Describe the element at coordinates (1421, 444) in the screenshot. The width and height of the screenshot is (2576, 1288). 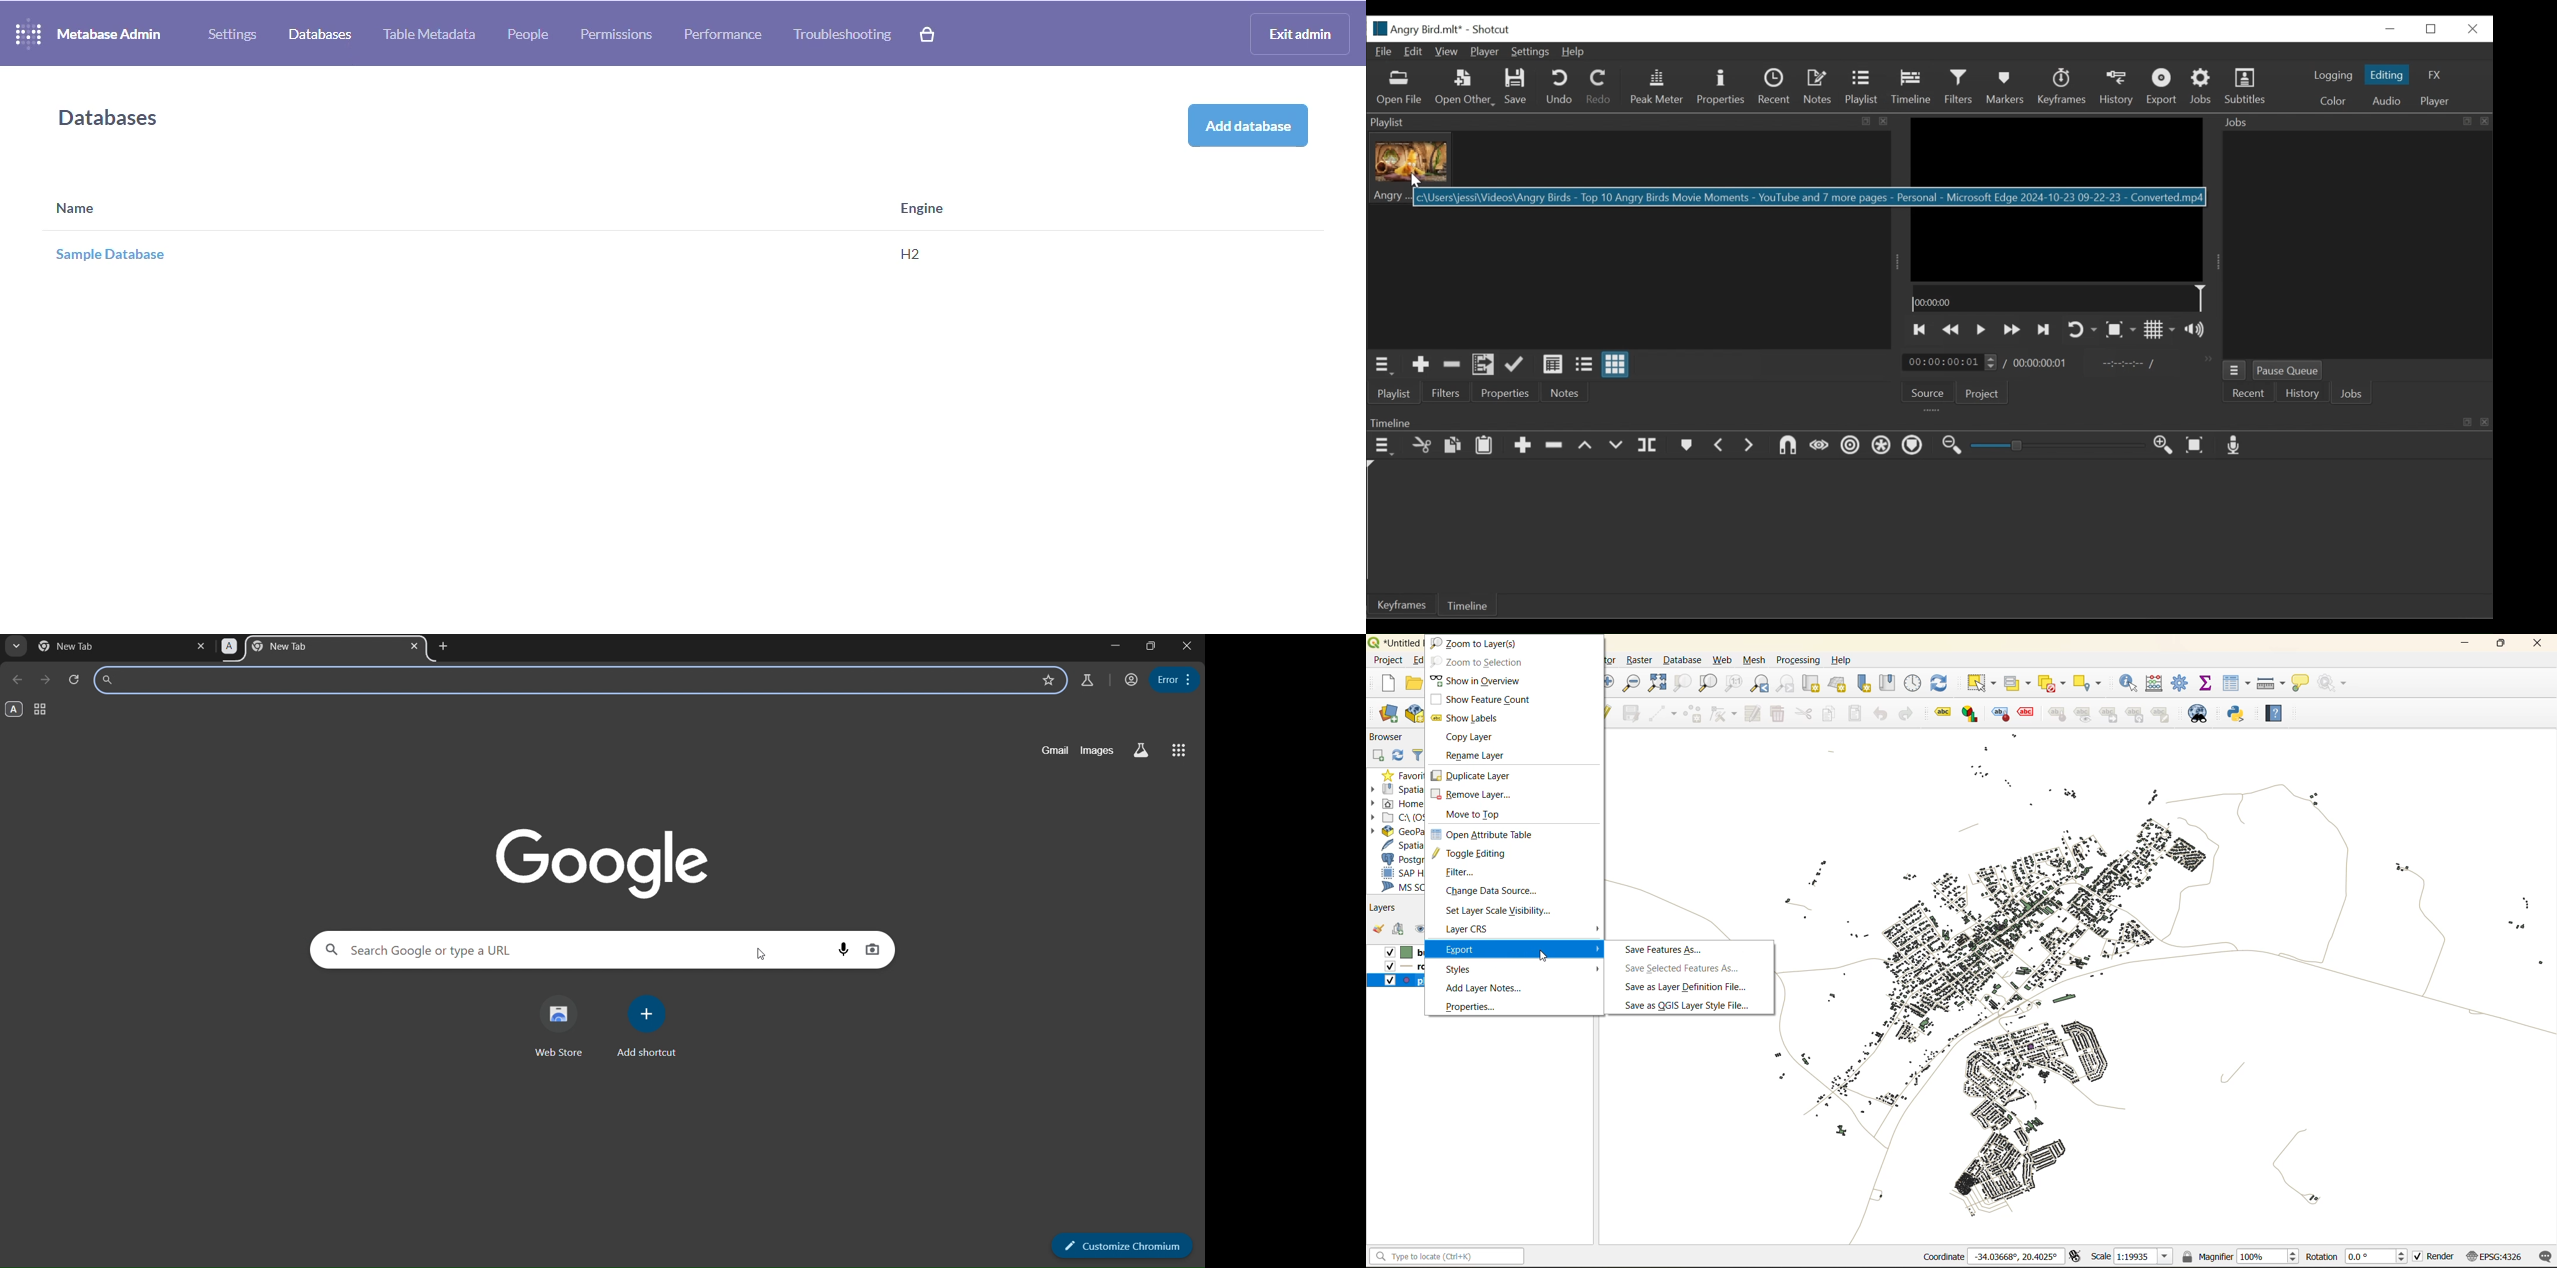
I see `Cut` at that location.